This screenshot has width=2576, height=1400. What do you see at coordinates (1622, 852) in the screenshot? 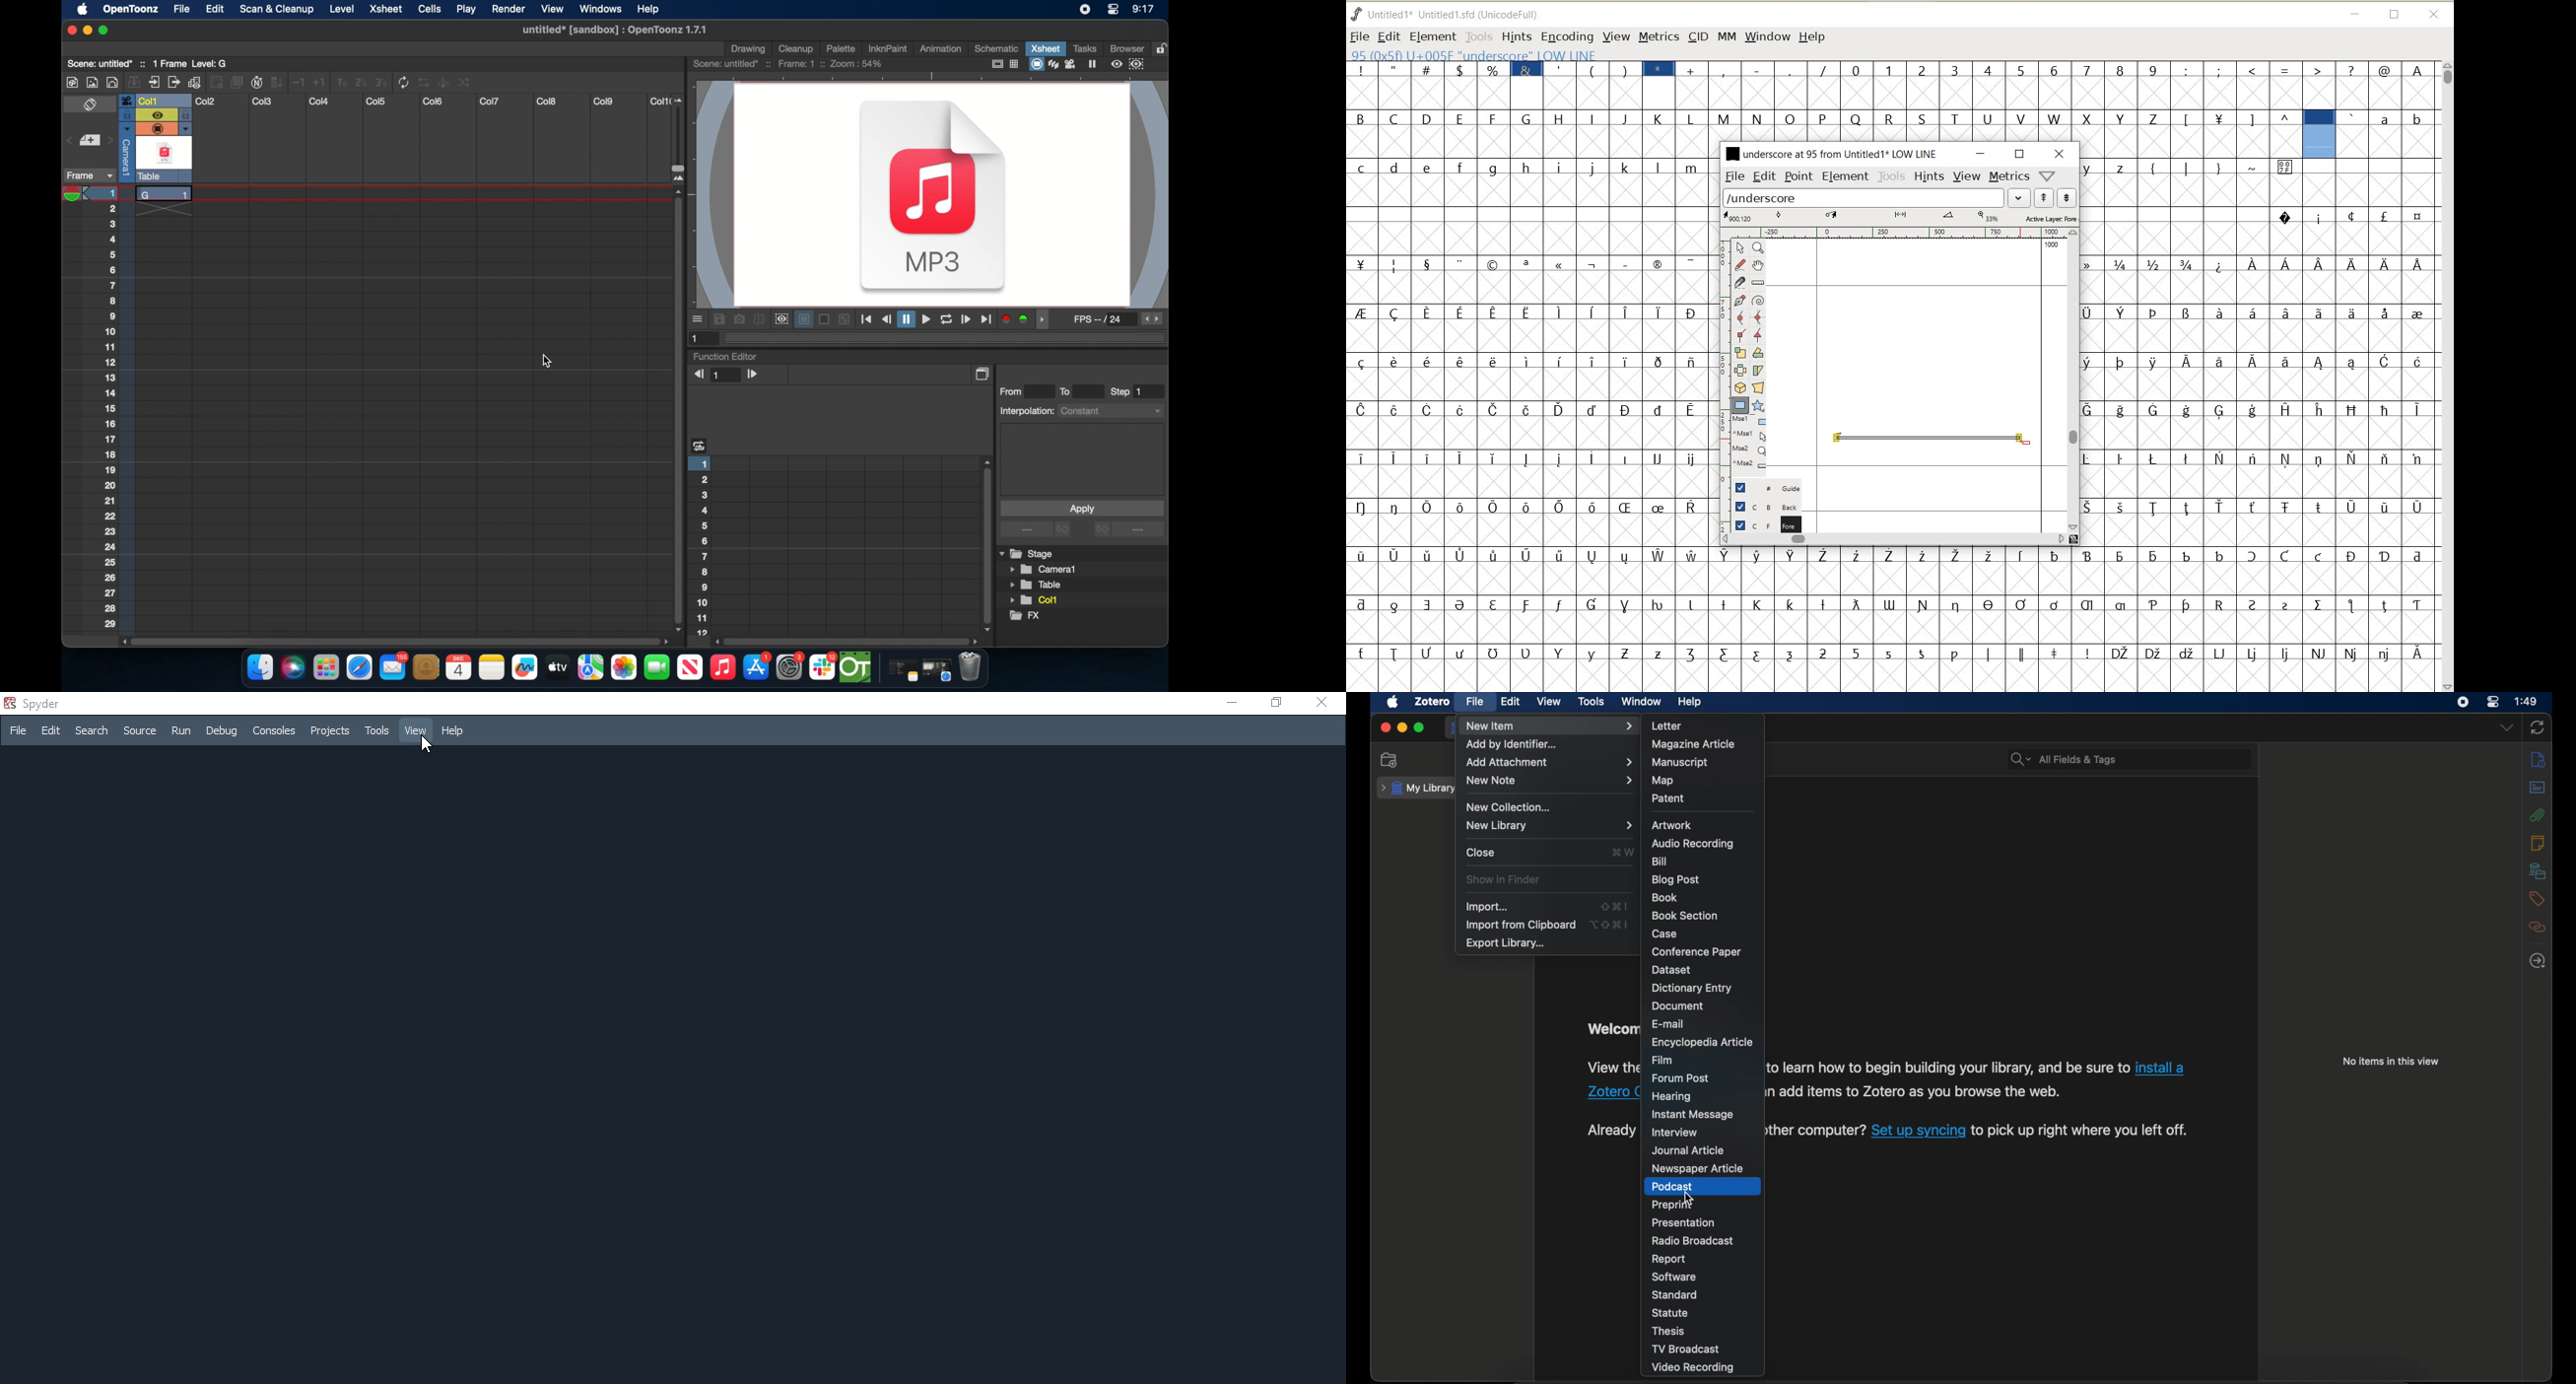
I see `command + W` at bounding box center [1622, 852].